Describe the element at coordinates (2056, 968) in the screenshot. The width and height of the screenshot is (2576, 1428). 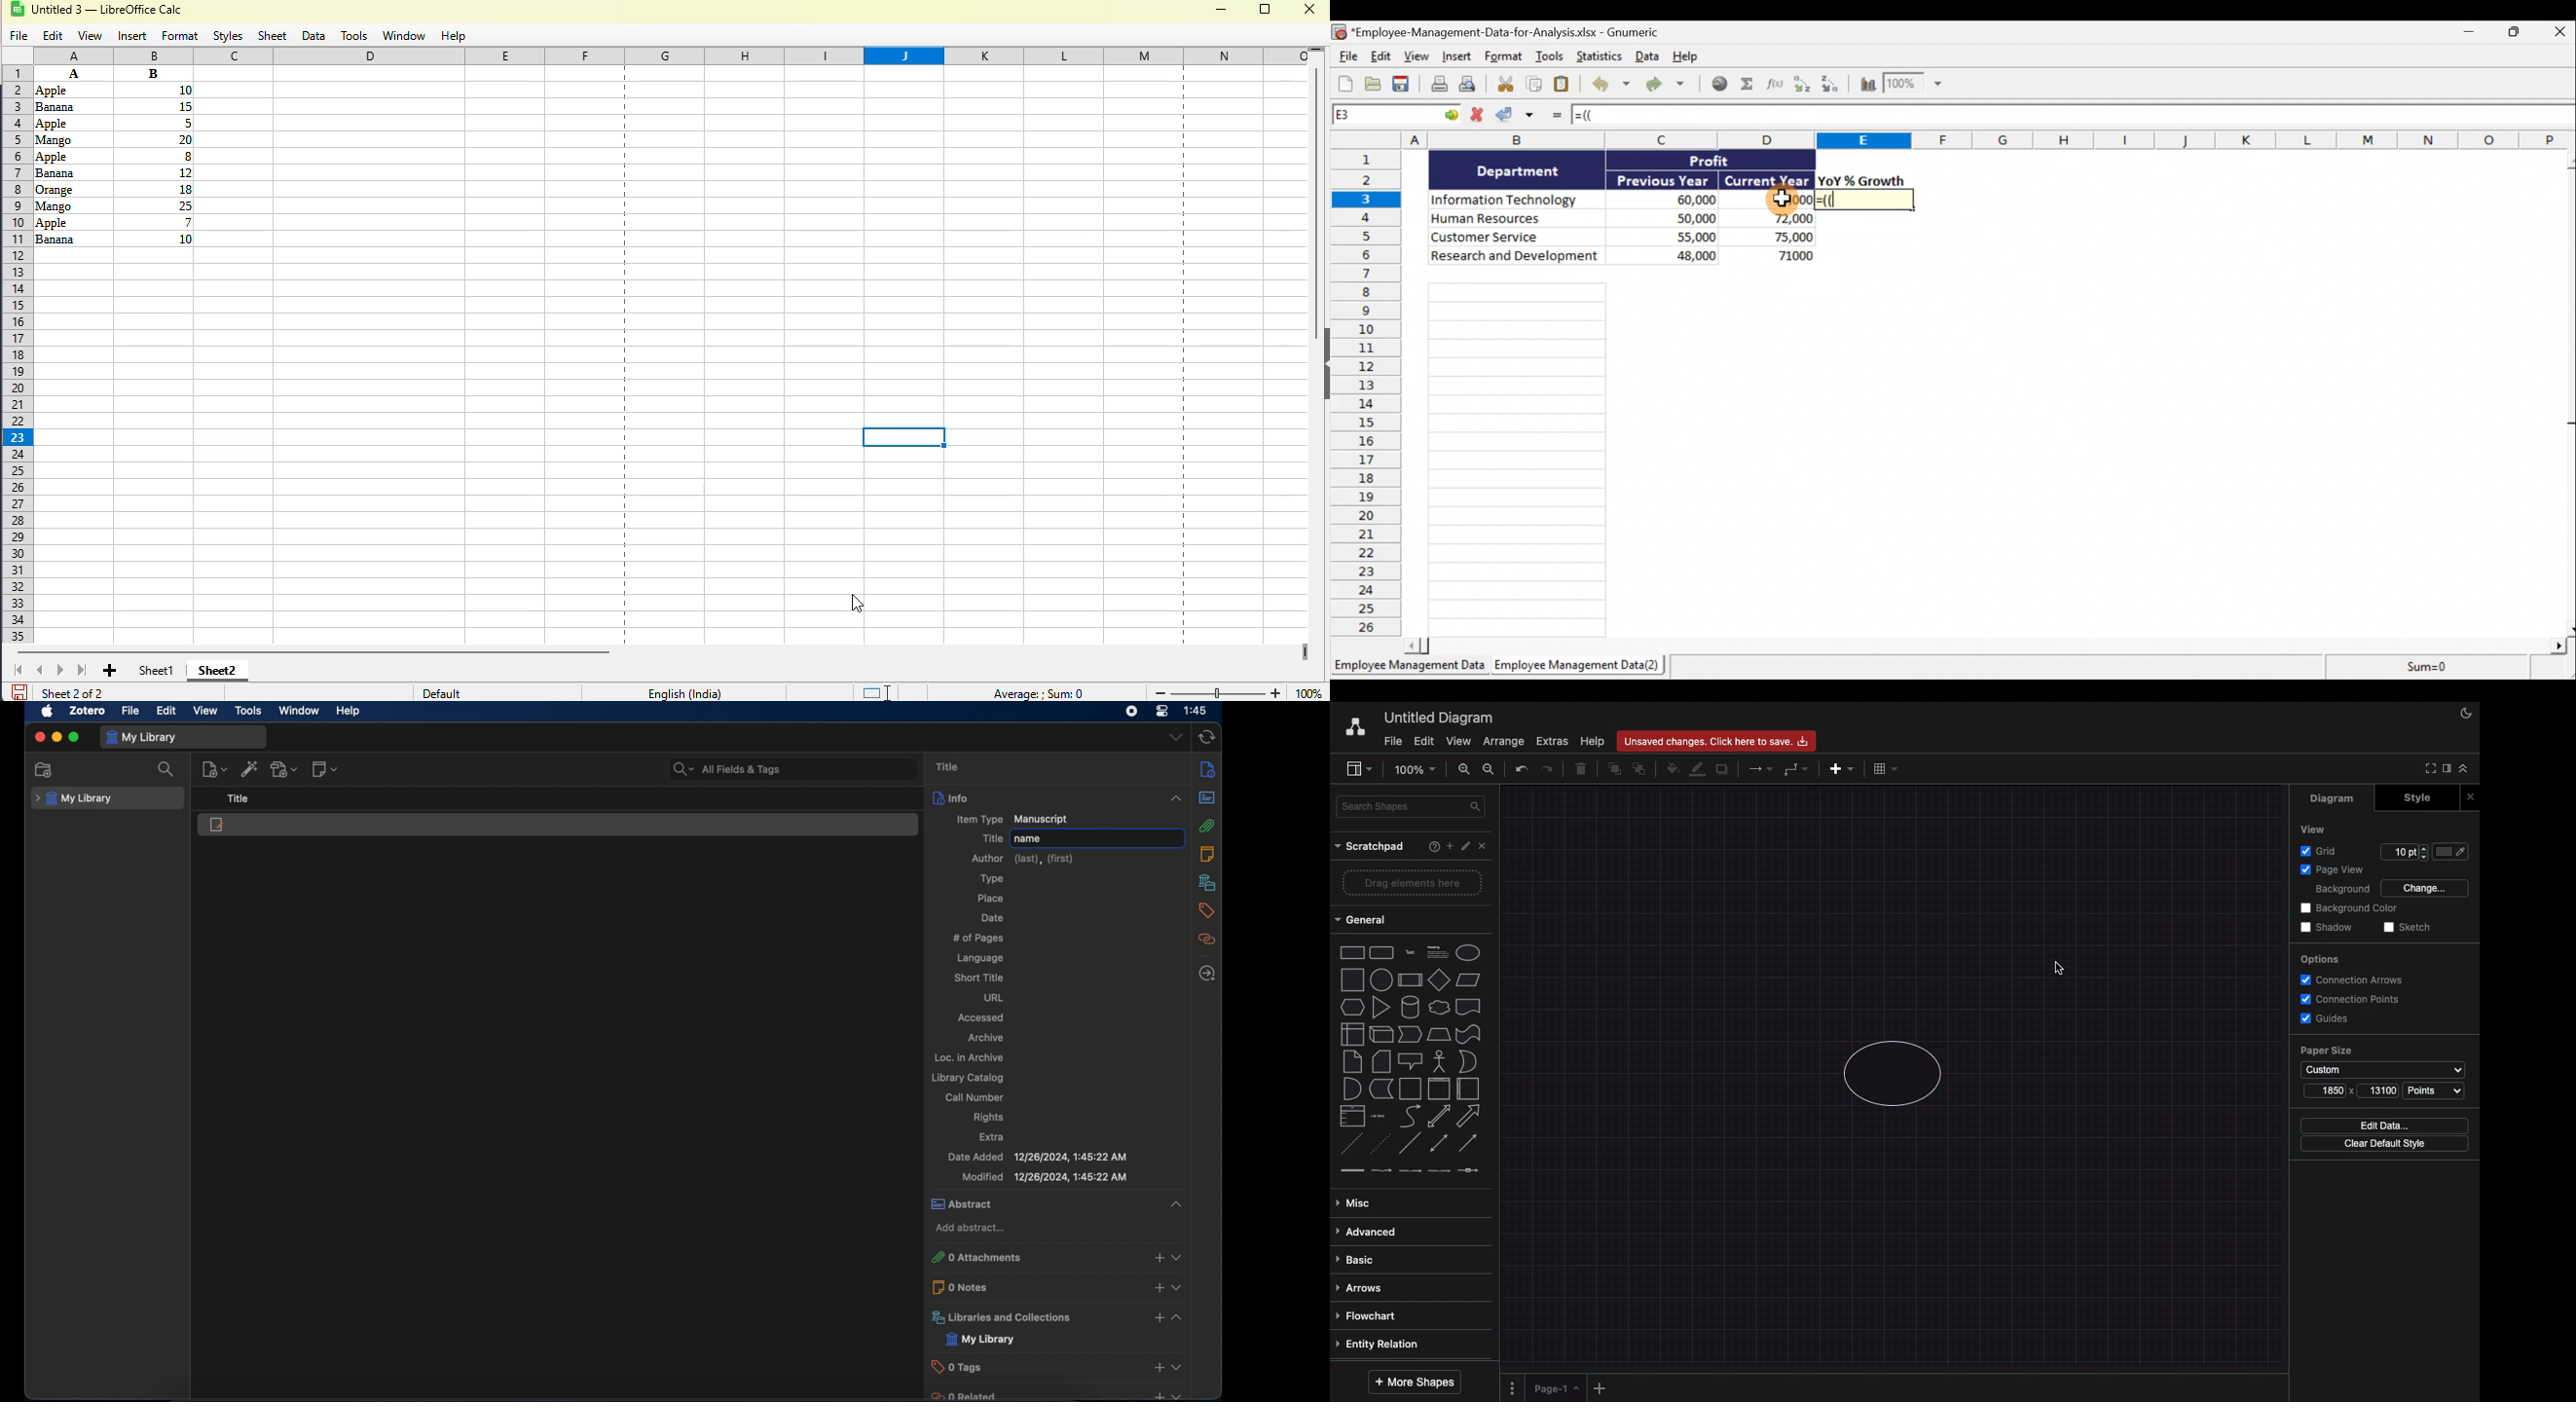
I see `Cursor` at that location.